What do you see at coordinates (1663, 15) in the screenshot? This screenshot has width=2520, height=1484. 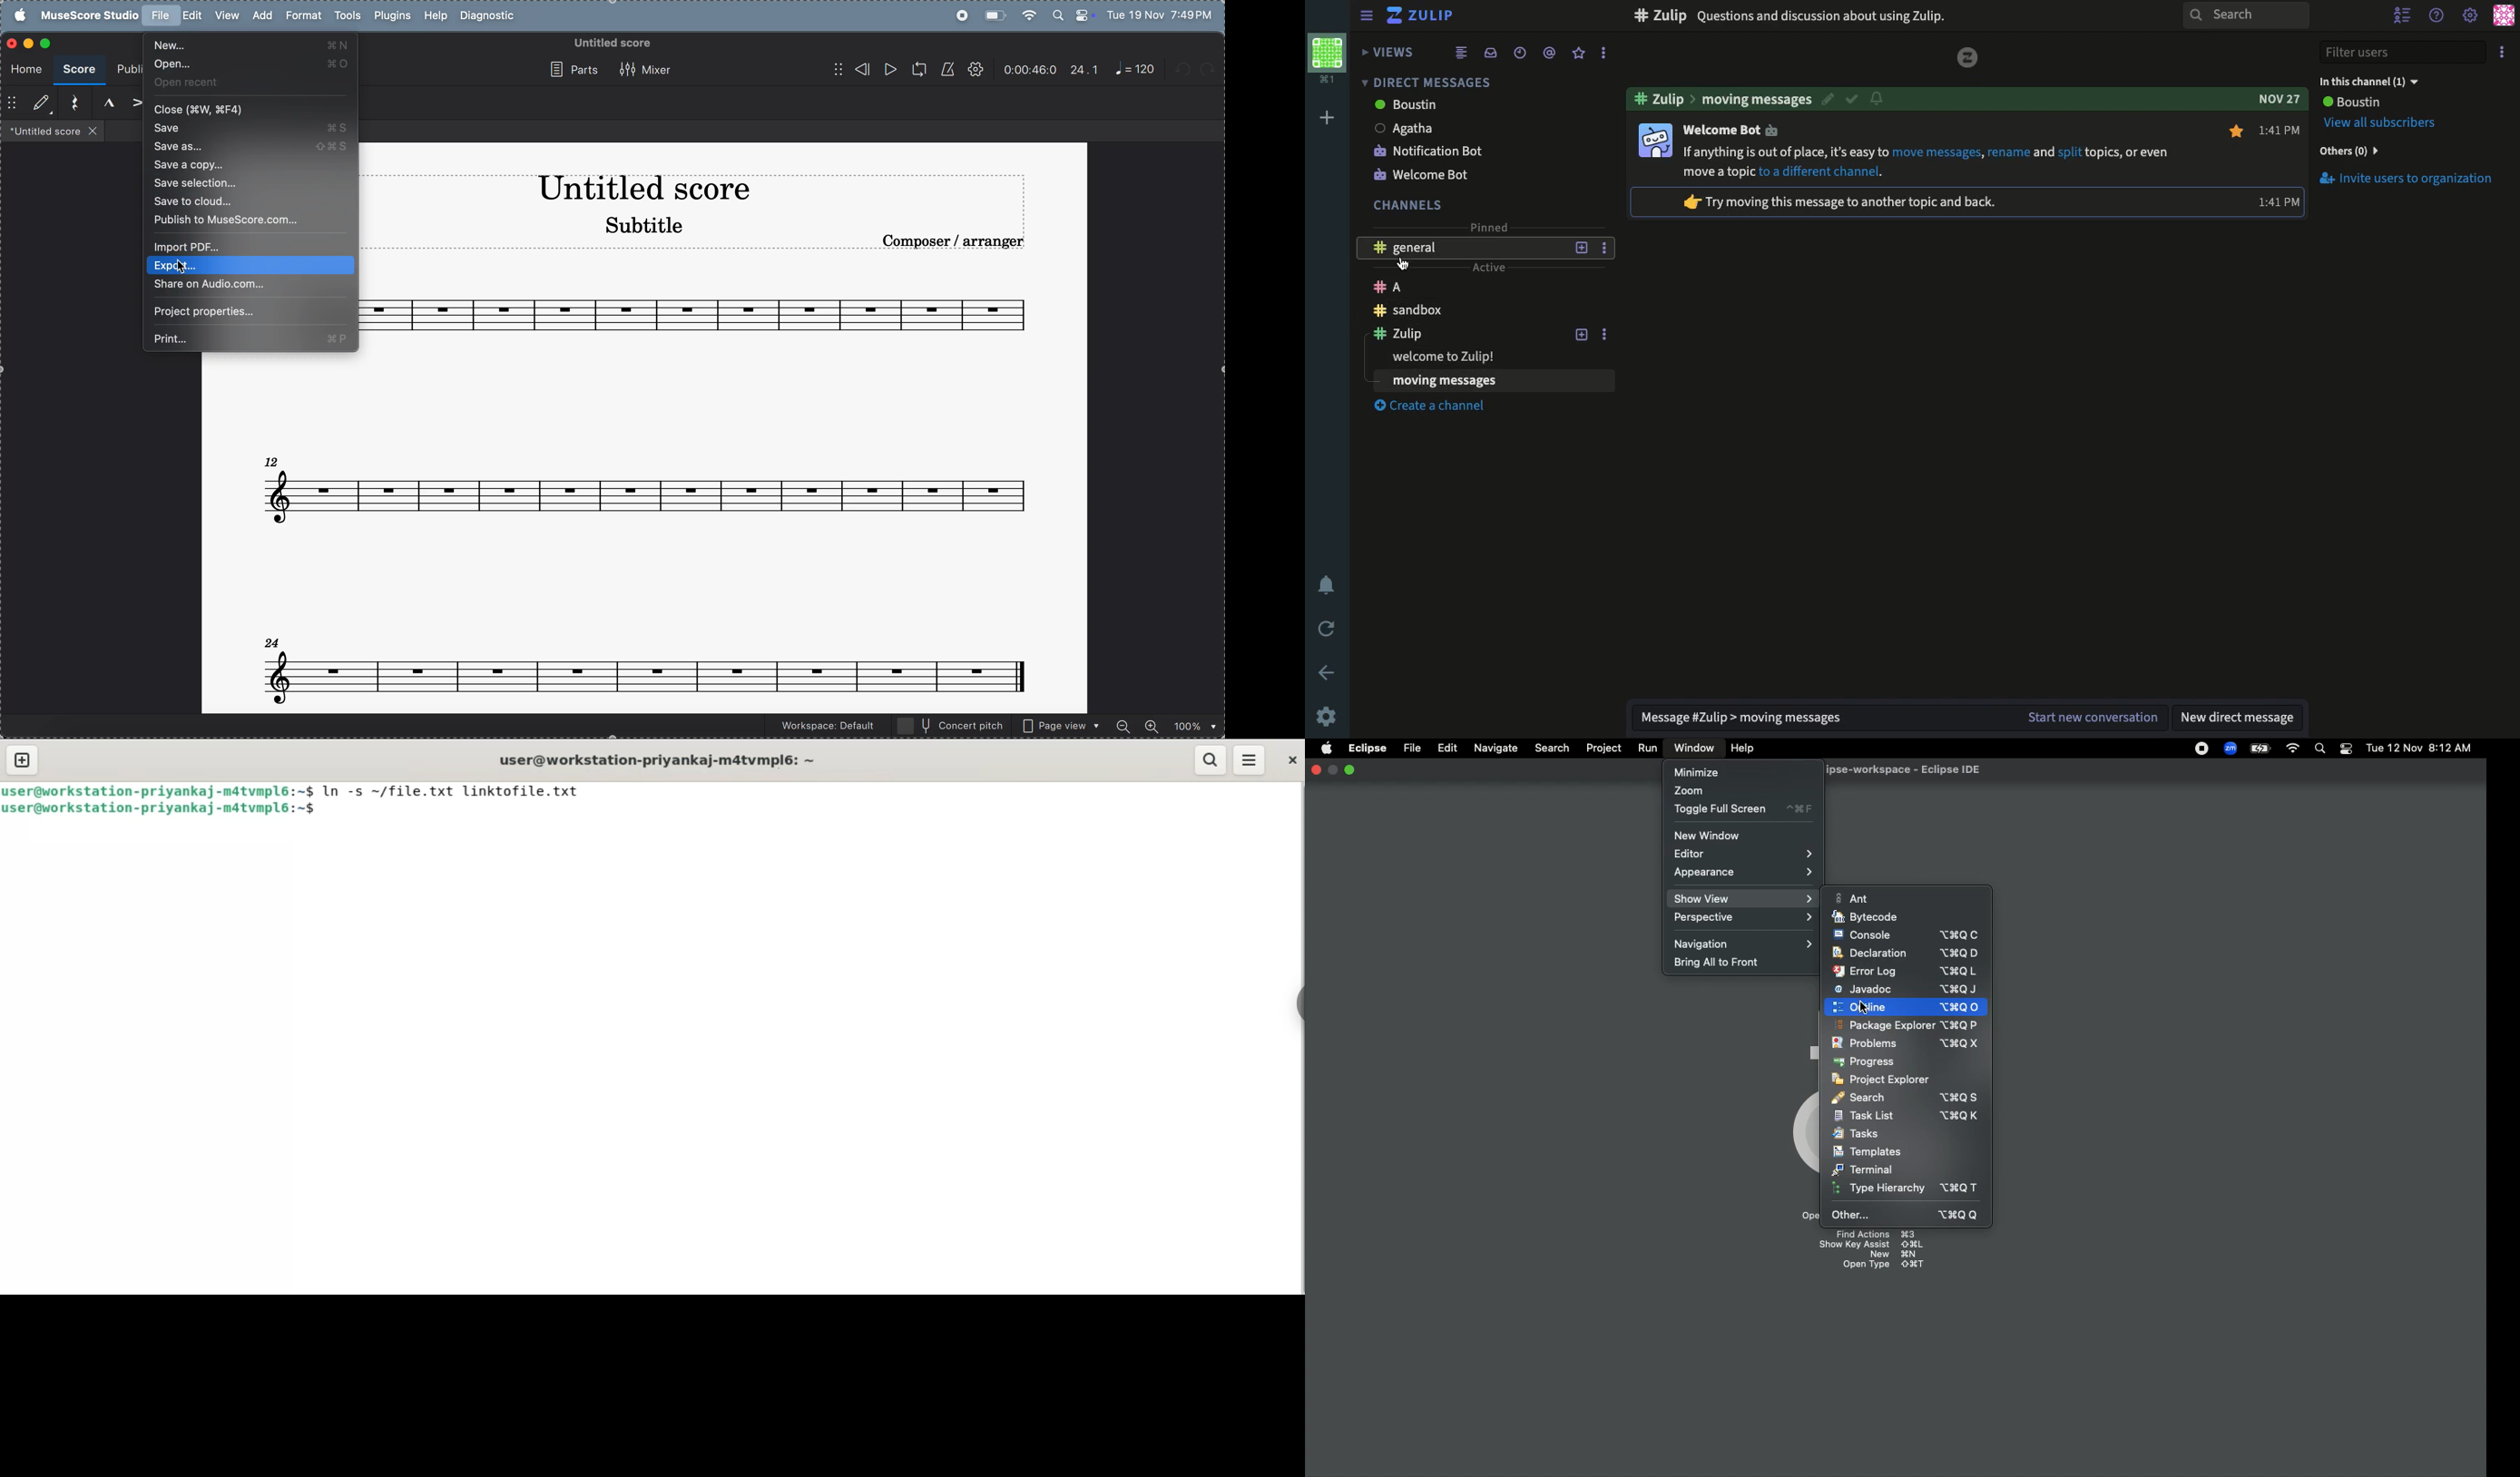 I see `# sandbox` at bounding box center [1663, 15].